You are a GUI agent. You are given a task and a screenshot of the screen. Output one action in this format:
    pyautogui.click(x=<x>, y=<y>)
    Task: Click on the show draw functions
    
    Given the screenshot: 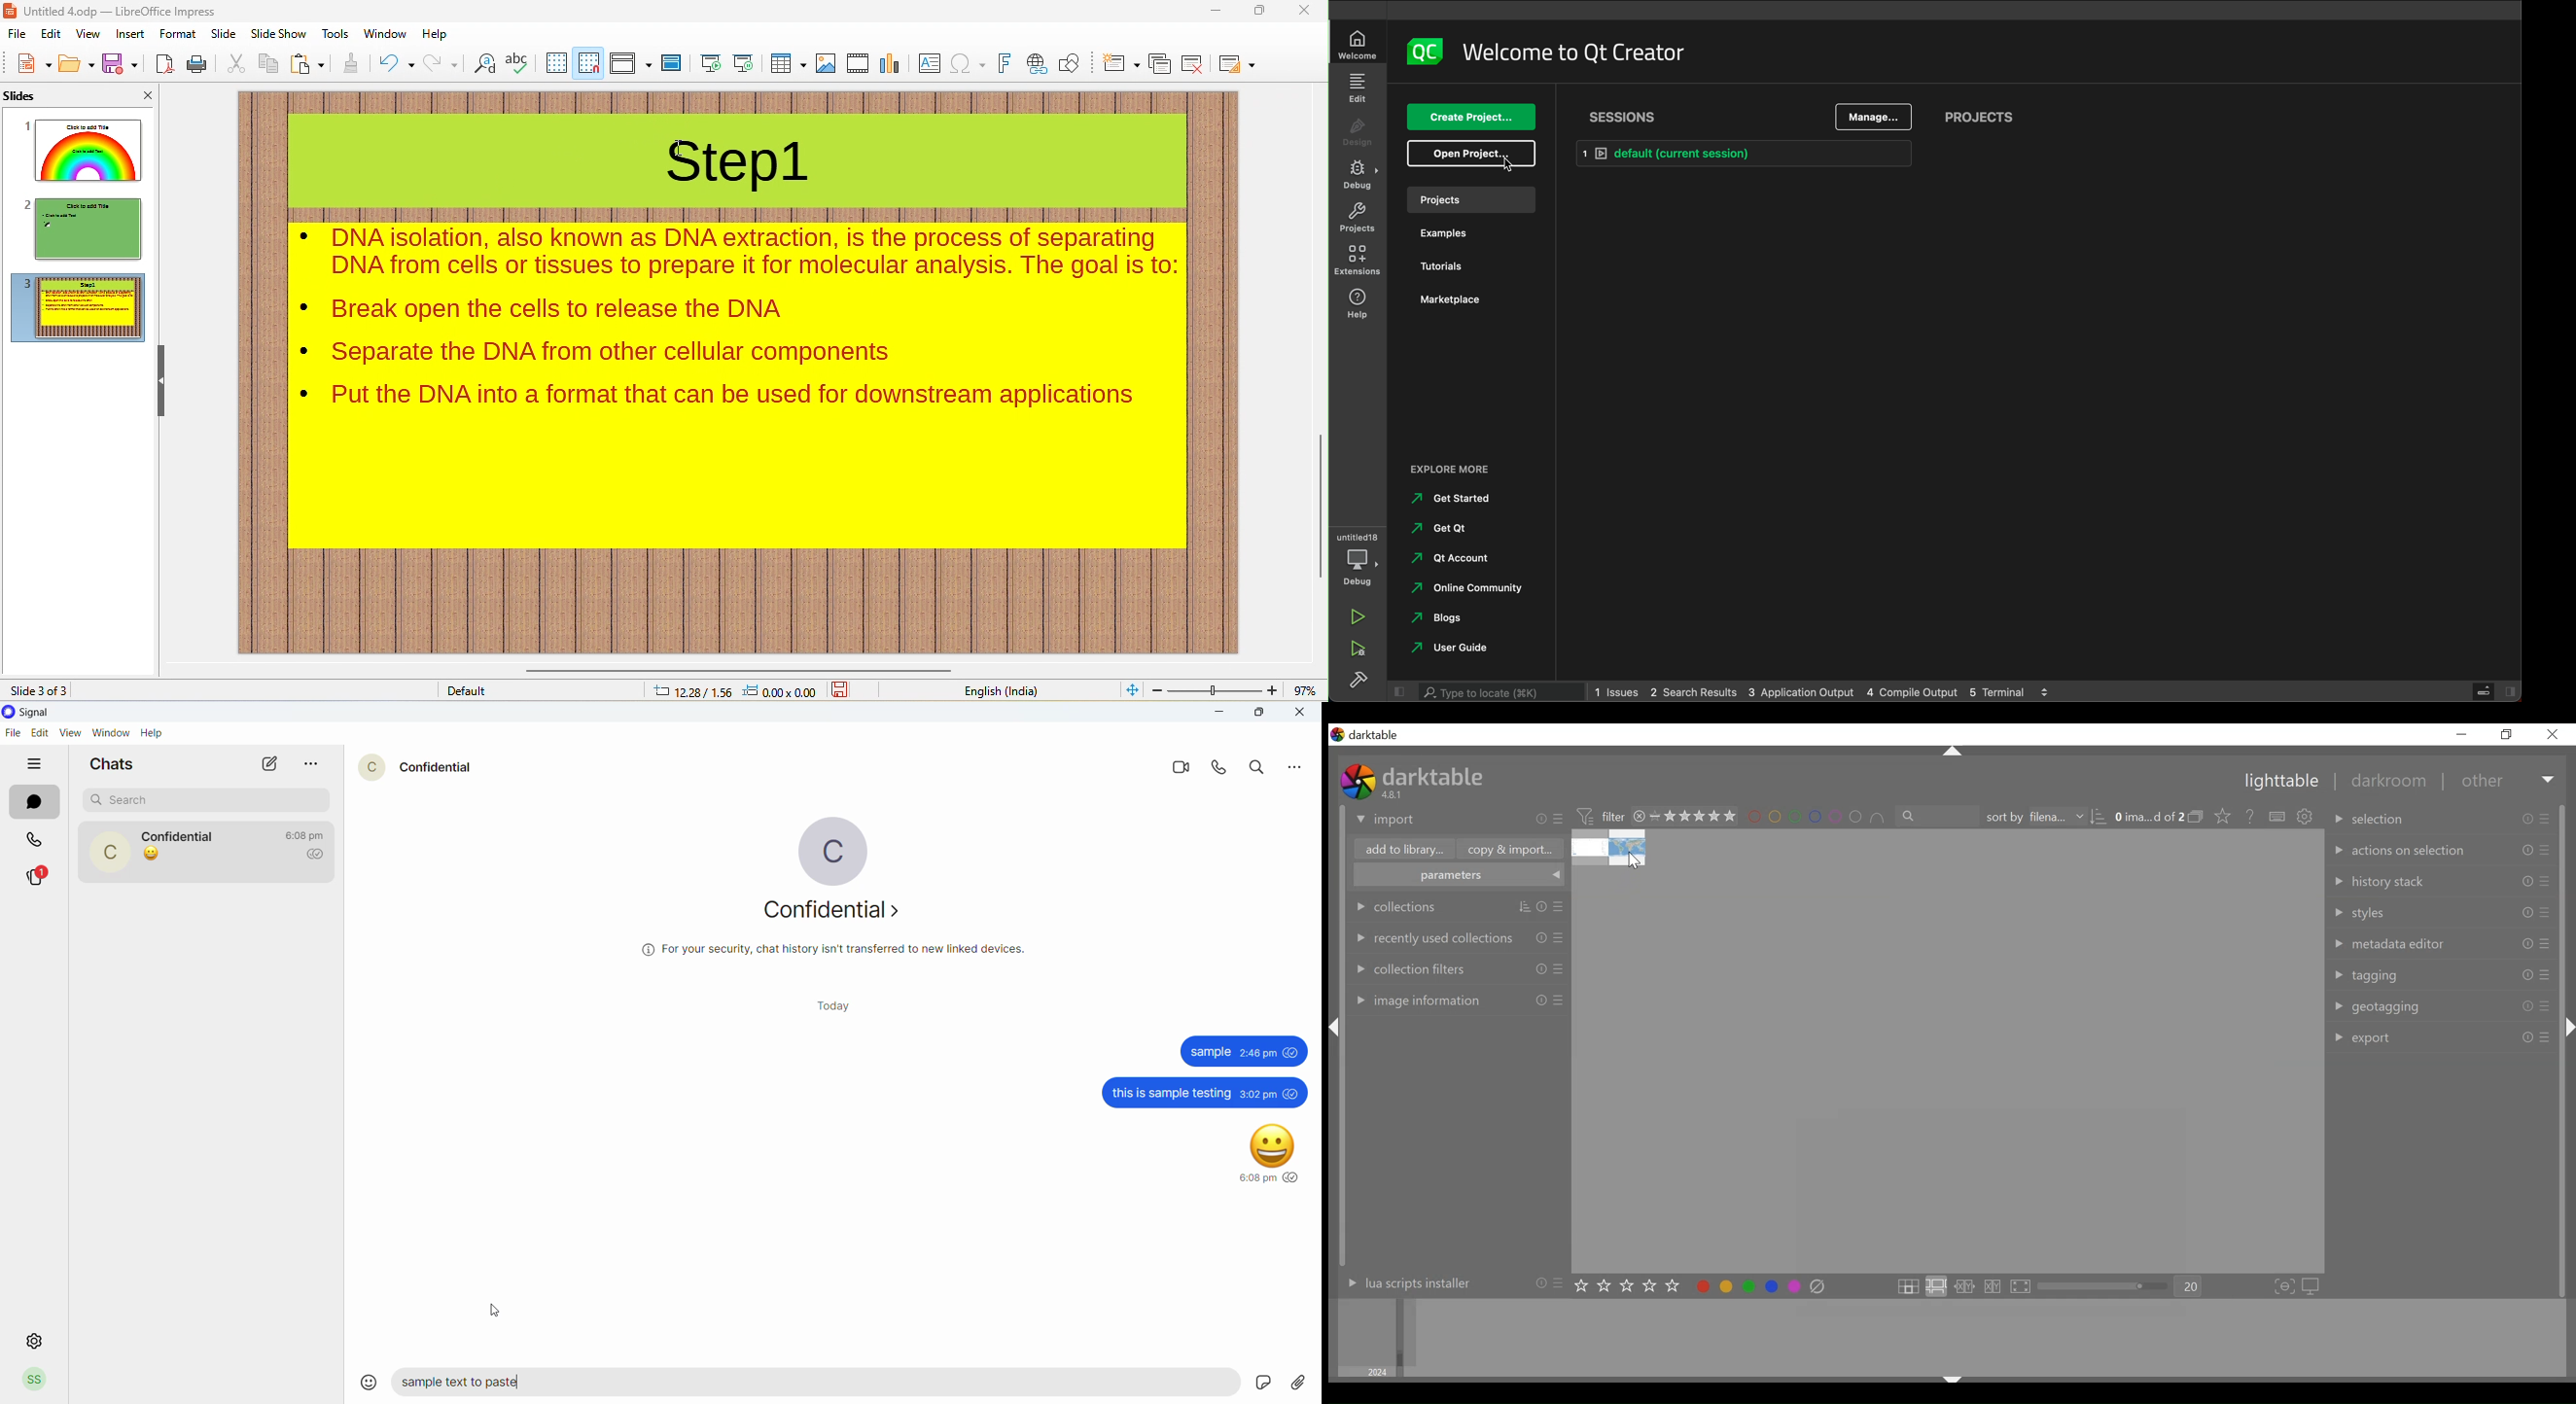 What is the action you would take?
    pyautogui.click(x=1072, y=63)
    